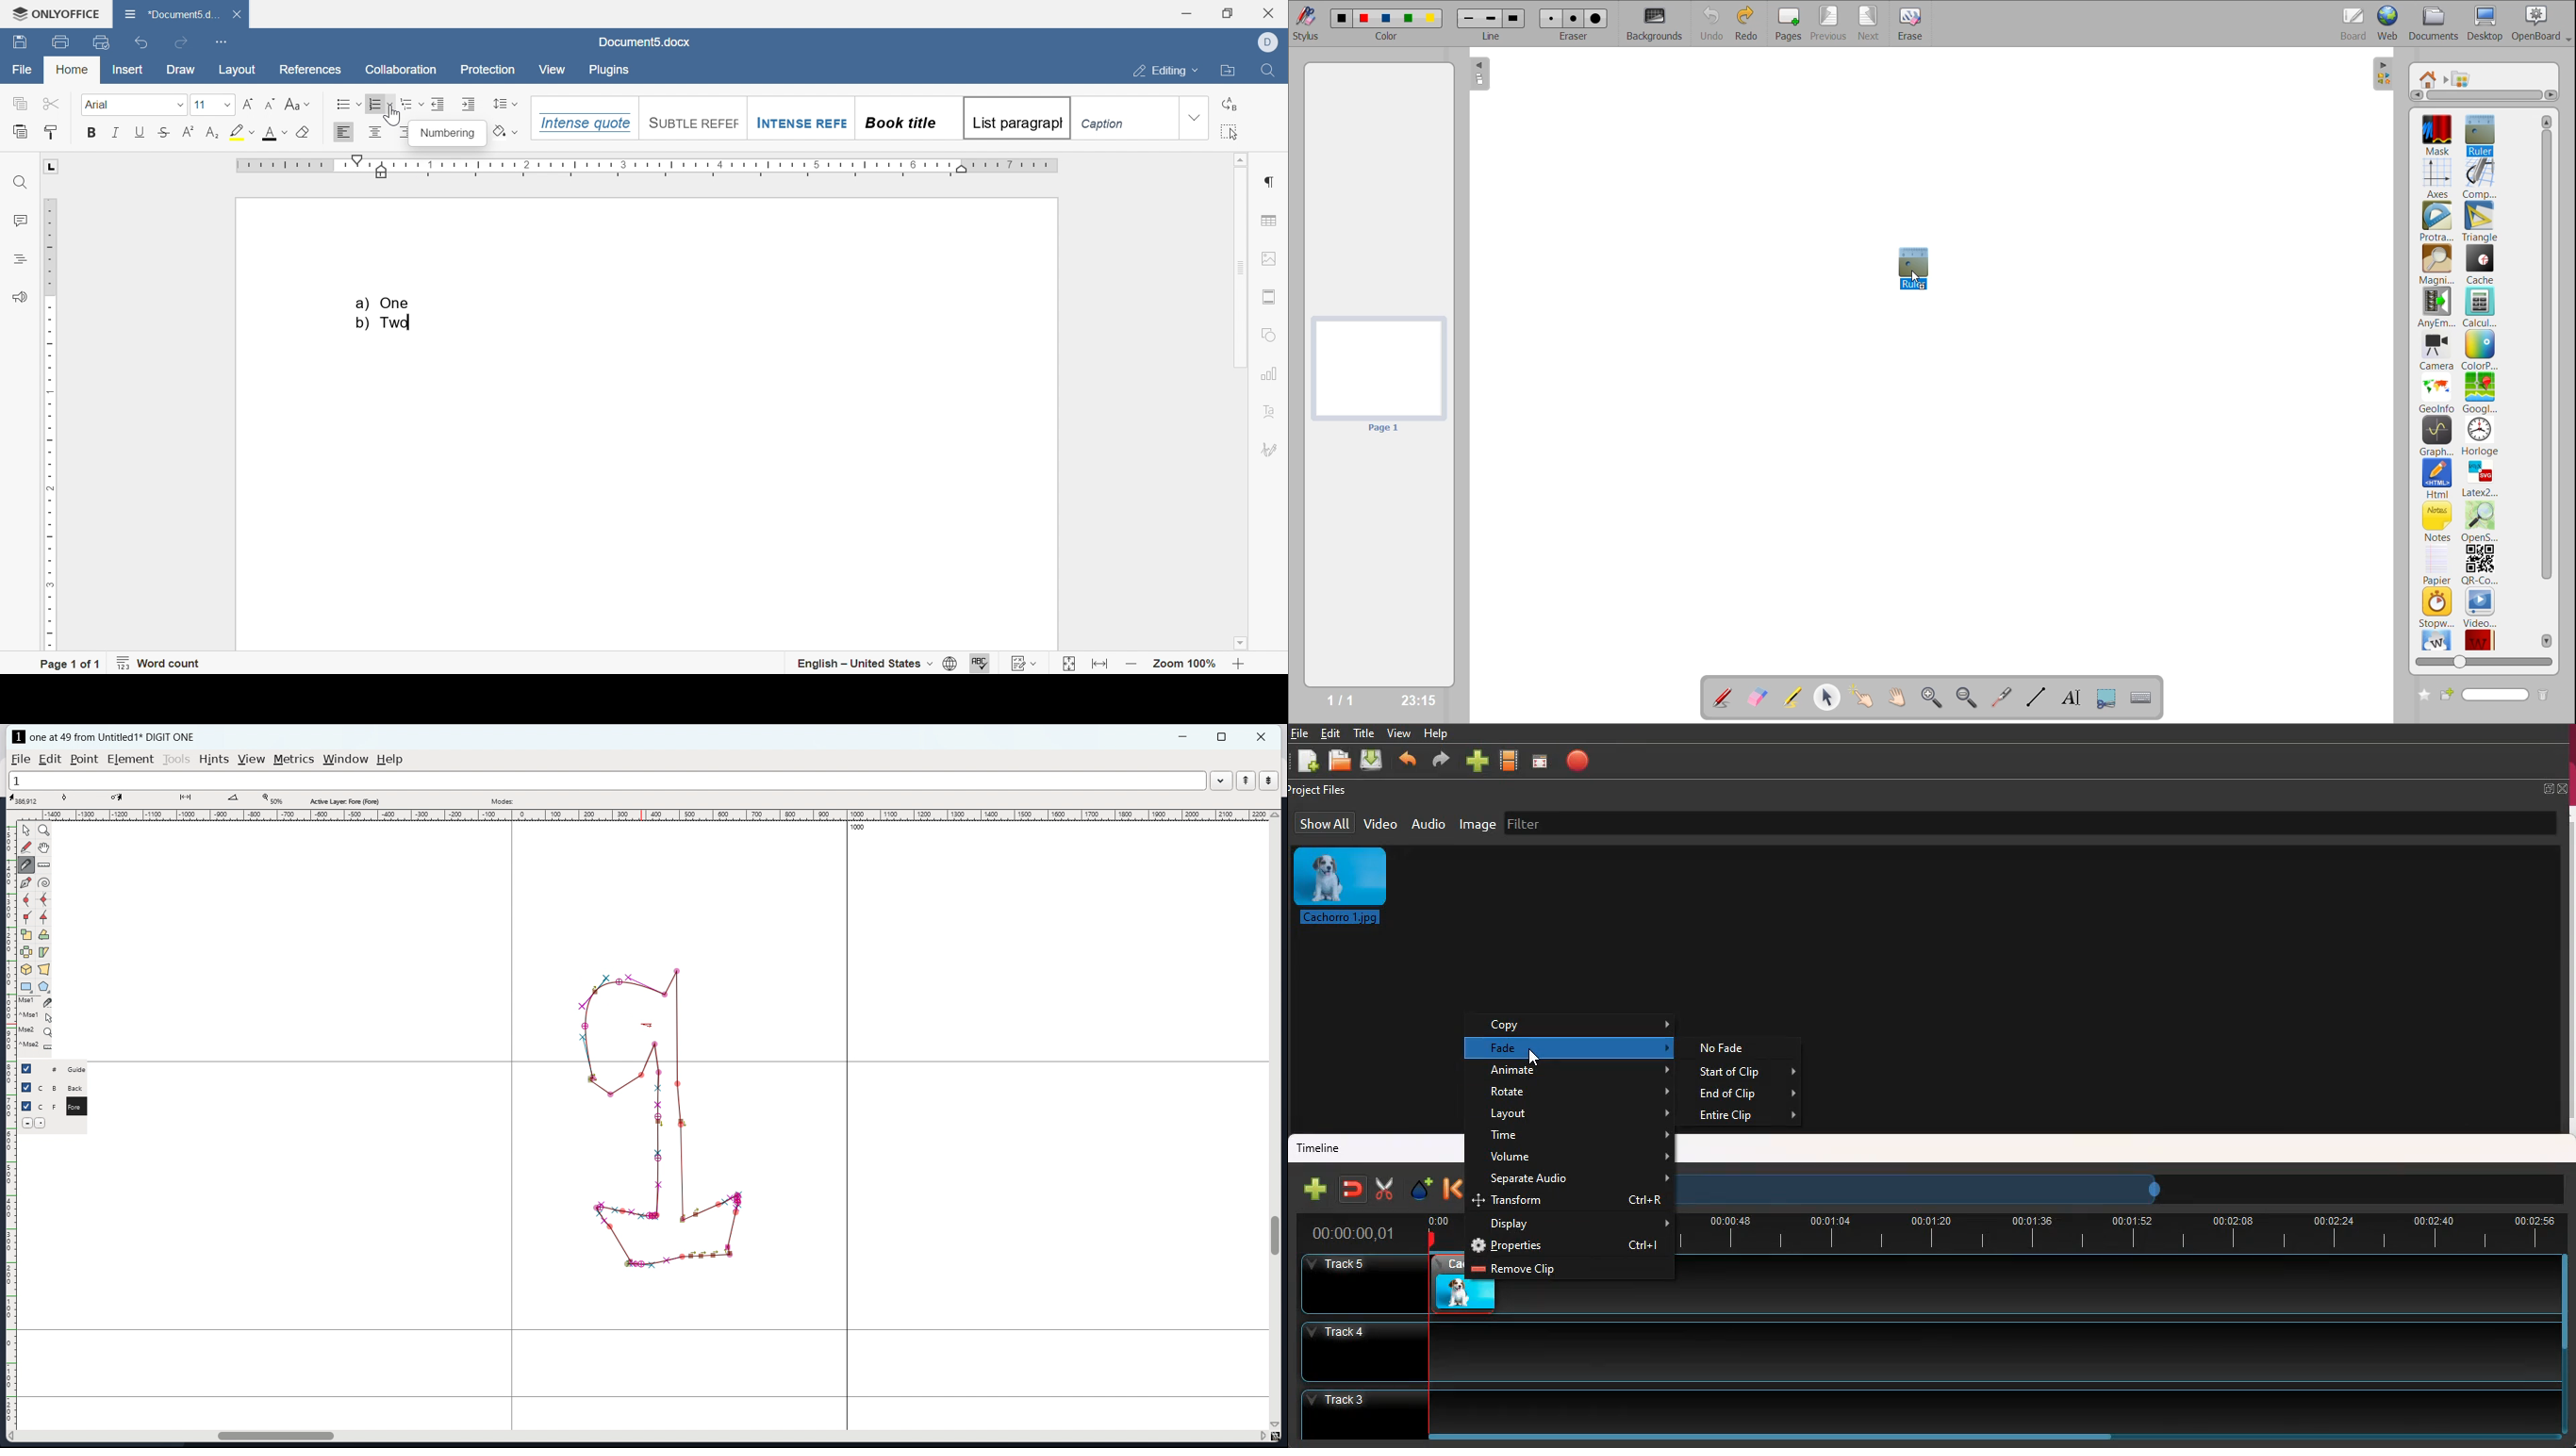 The width and height of the screenshot is (2576, 1456). What do you see at coordinates (180, 105) in the screenshot?
I see `drop down` at bounding box center [180, 105].